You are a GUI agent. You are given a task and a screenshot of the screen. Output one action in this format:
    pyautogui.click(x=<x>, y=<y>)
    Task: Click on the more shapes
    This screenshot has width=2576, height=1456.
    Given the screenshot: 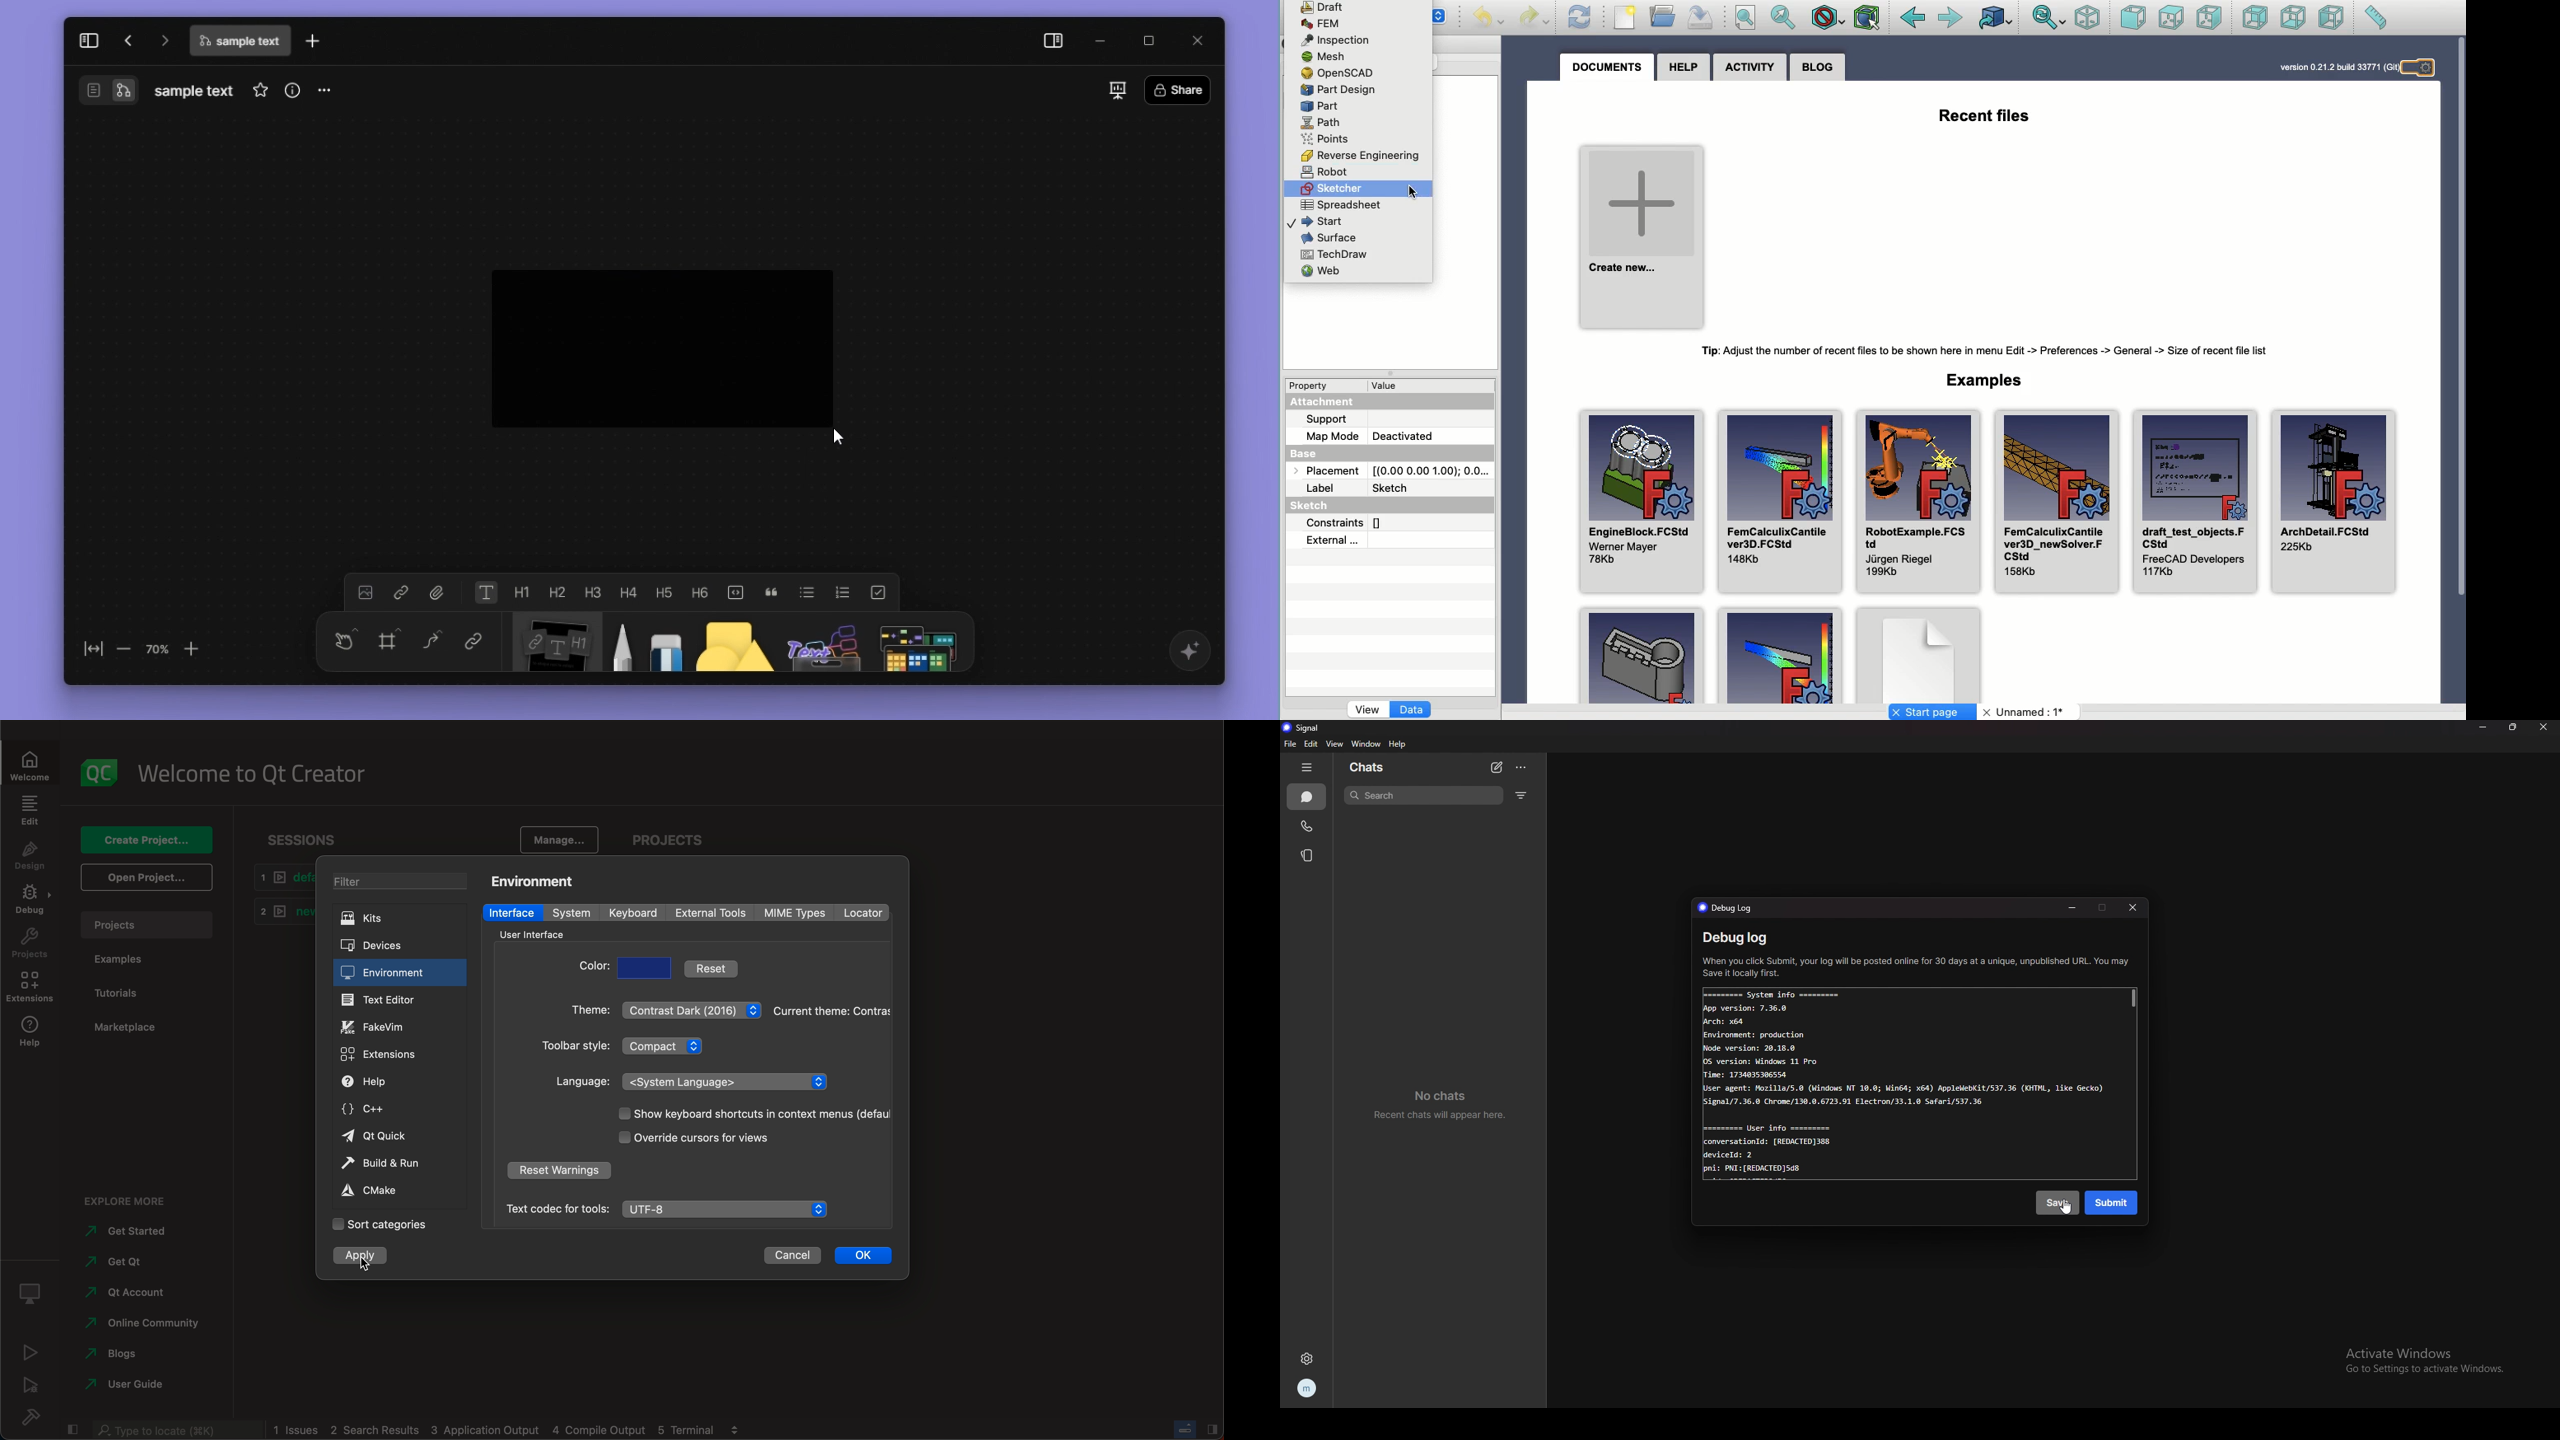 What is the action you would take?
    pyautogui.click(x=922, y=642)
    